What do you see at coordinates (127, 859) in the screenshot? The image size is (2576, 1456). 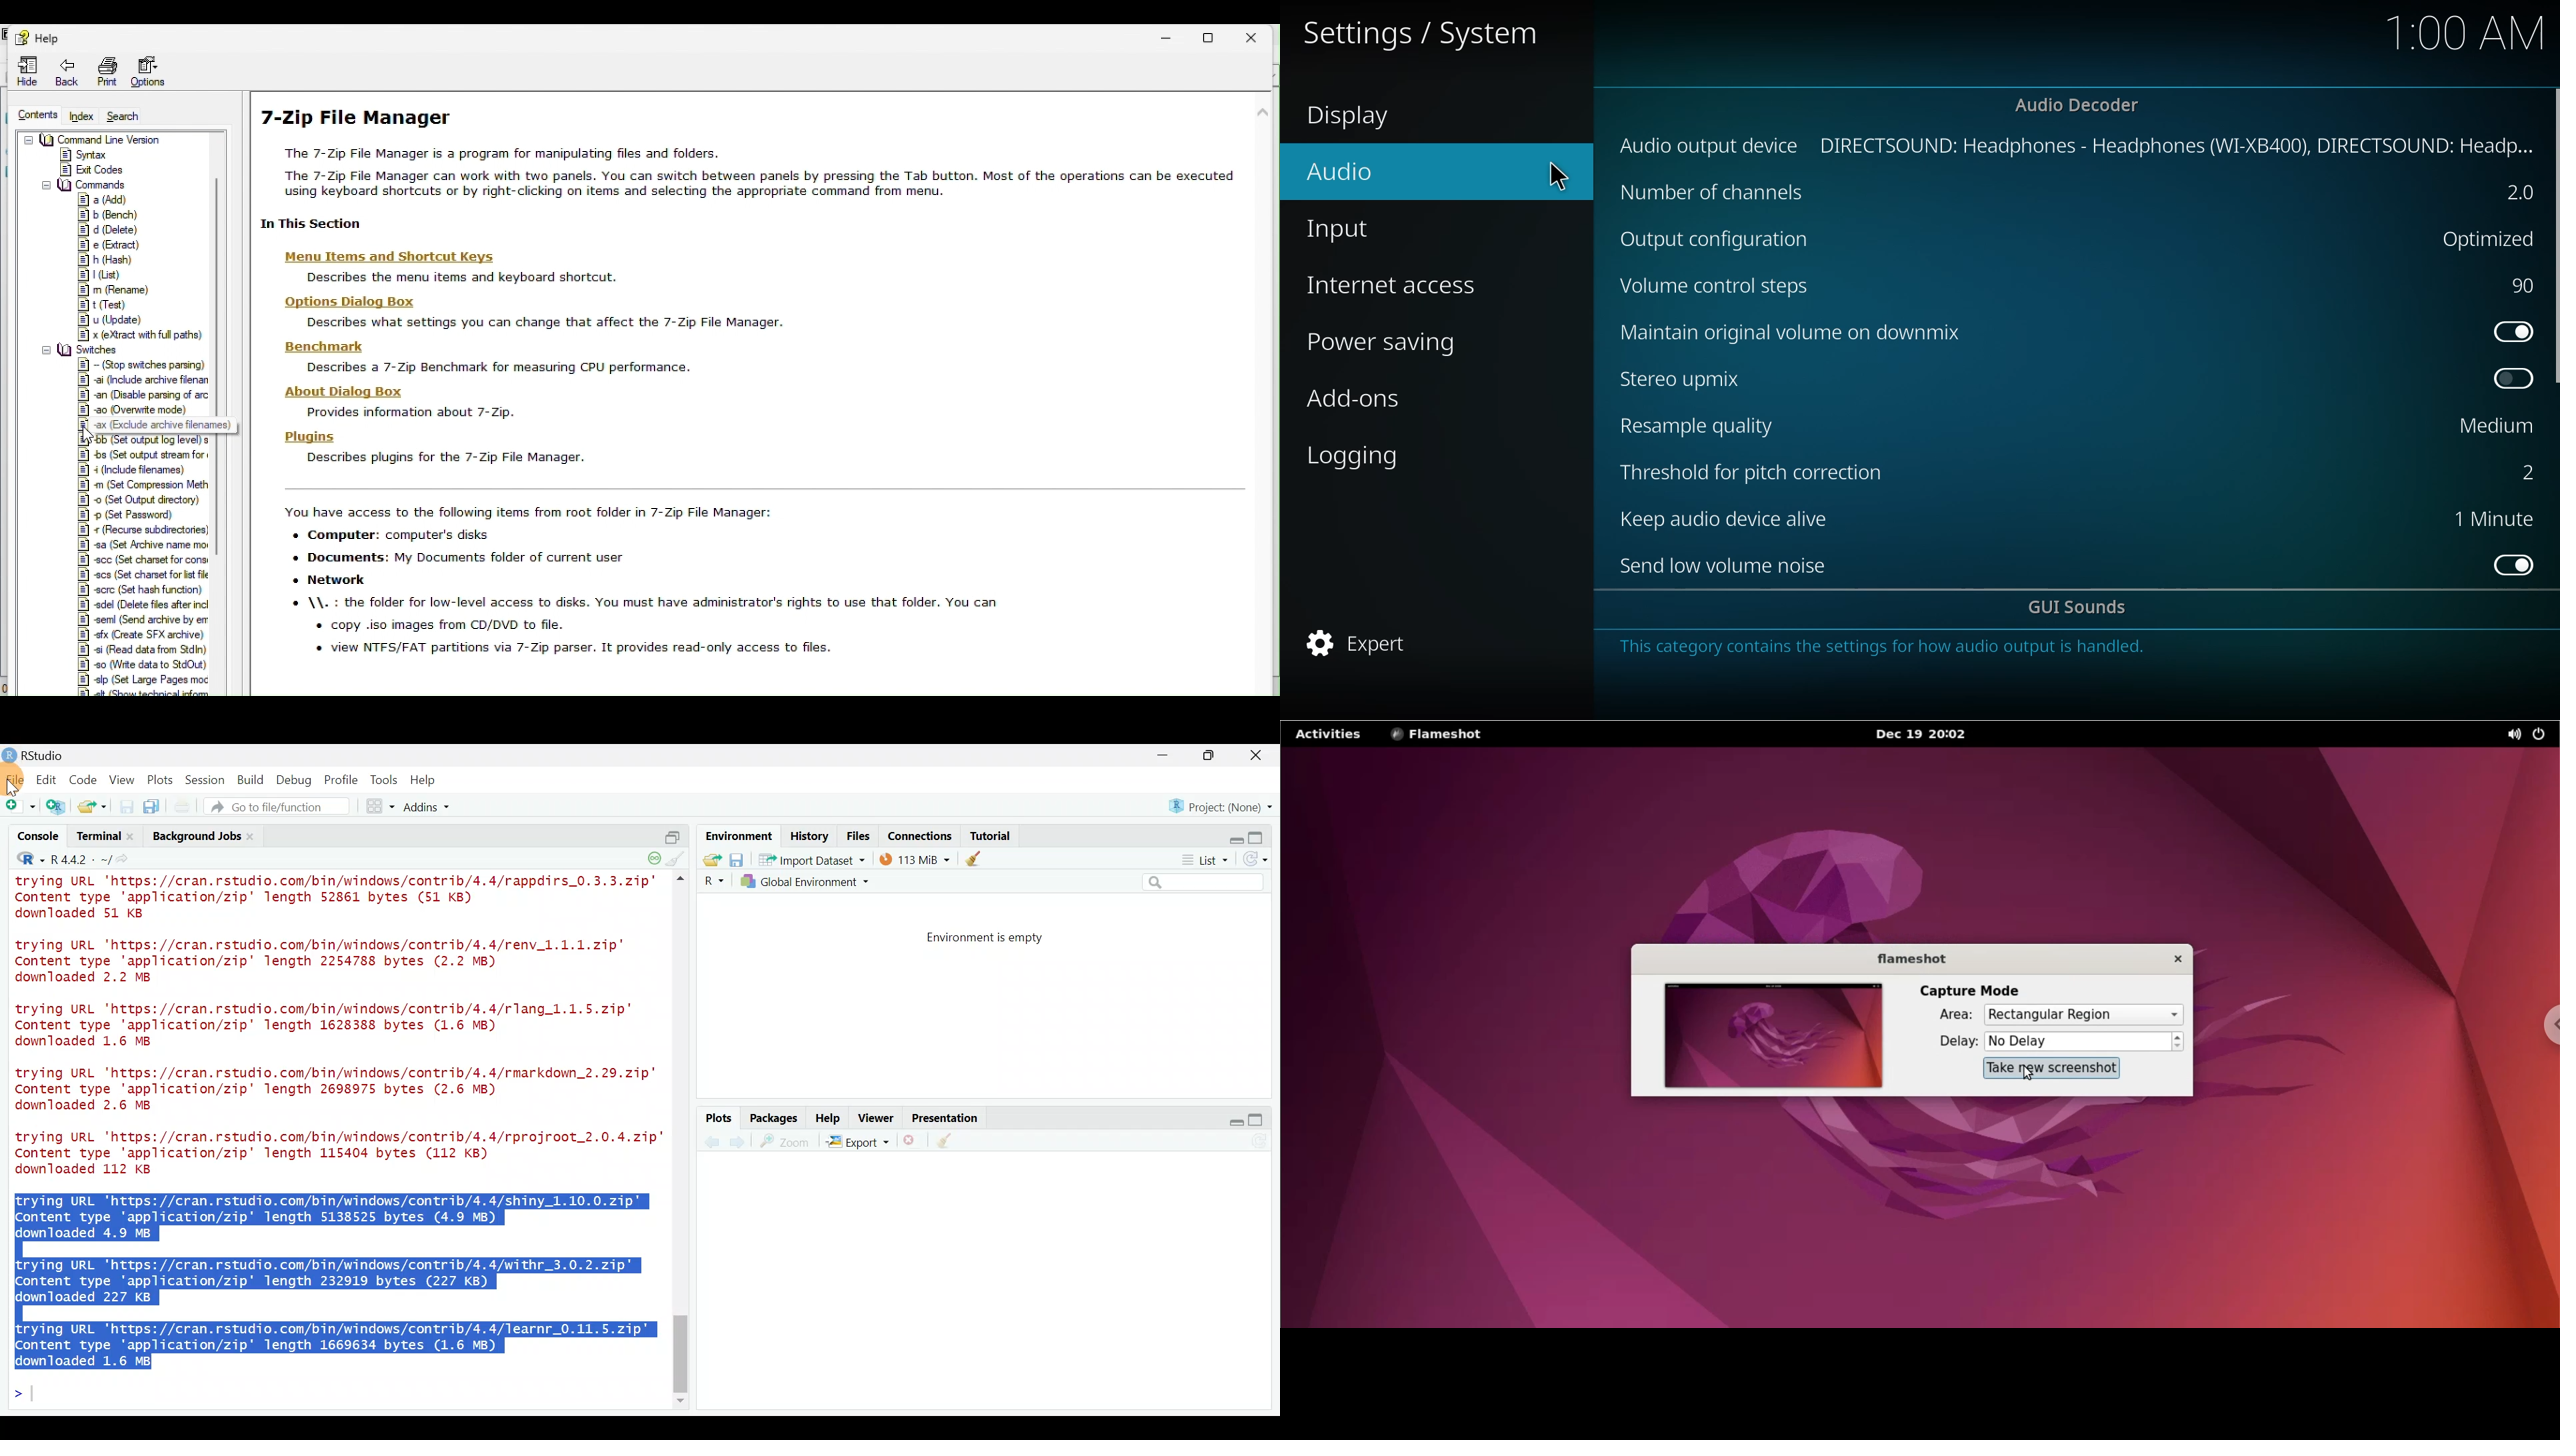 I see `view the current working directory` at bounding box center [127, 859].